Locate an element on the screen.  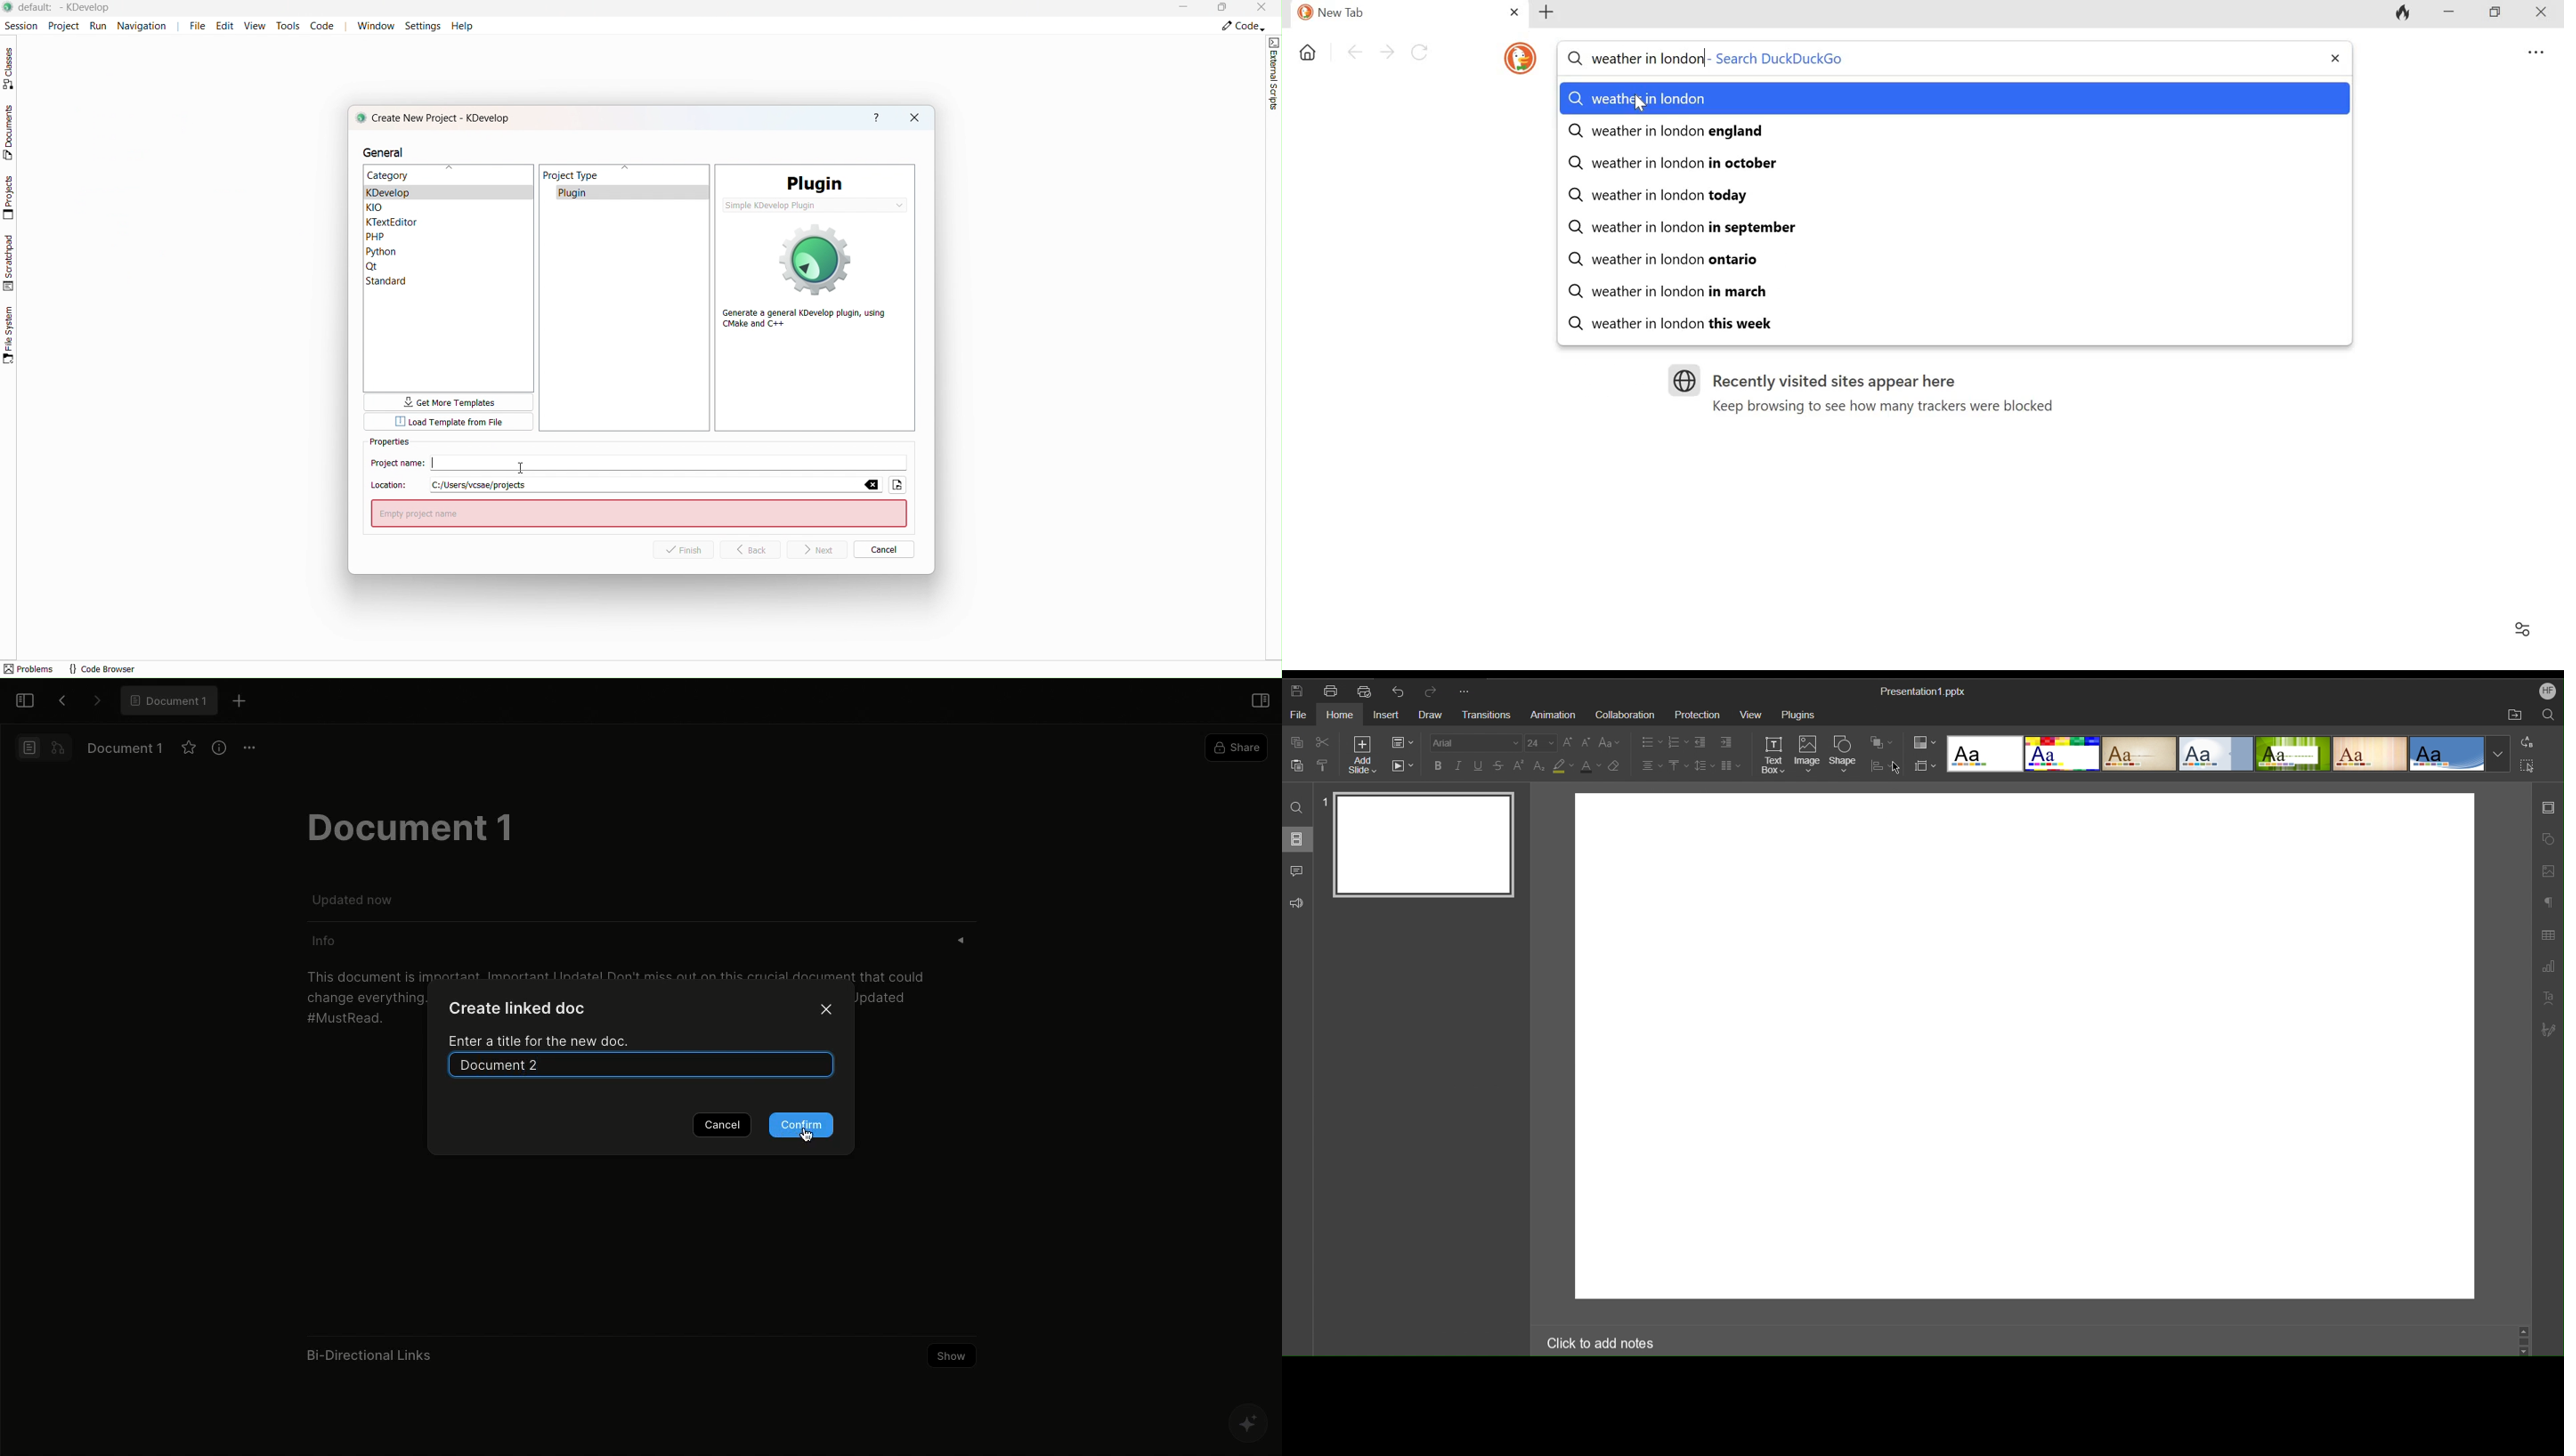
Shape is located at coordinates (1843, 755).